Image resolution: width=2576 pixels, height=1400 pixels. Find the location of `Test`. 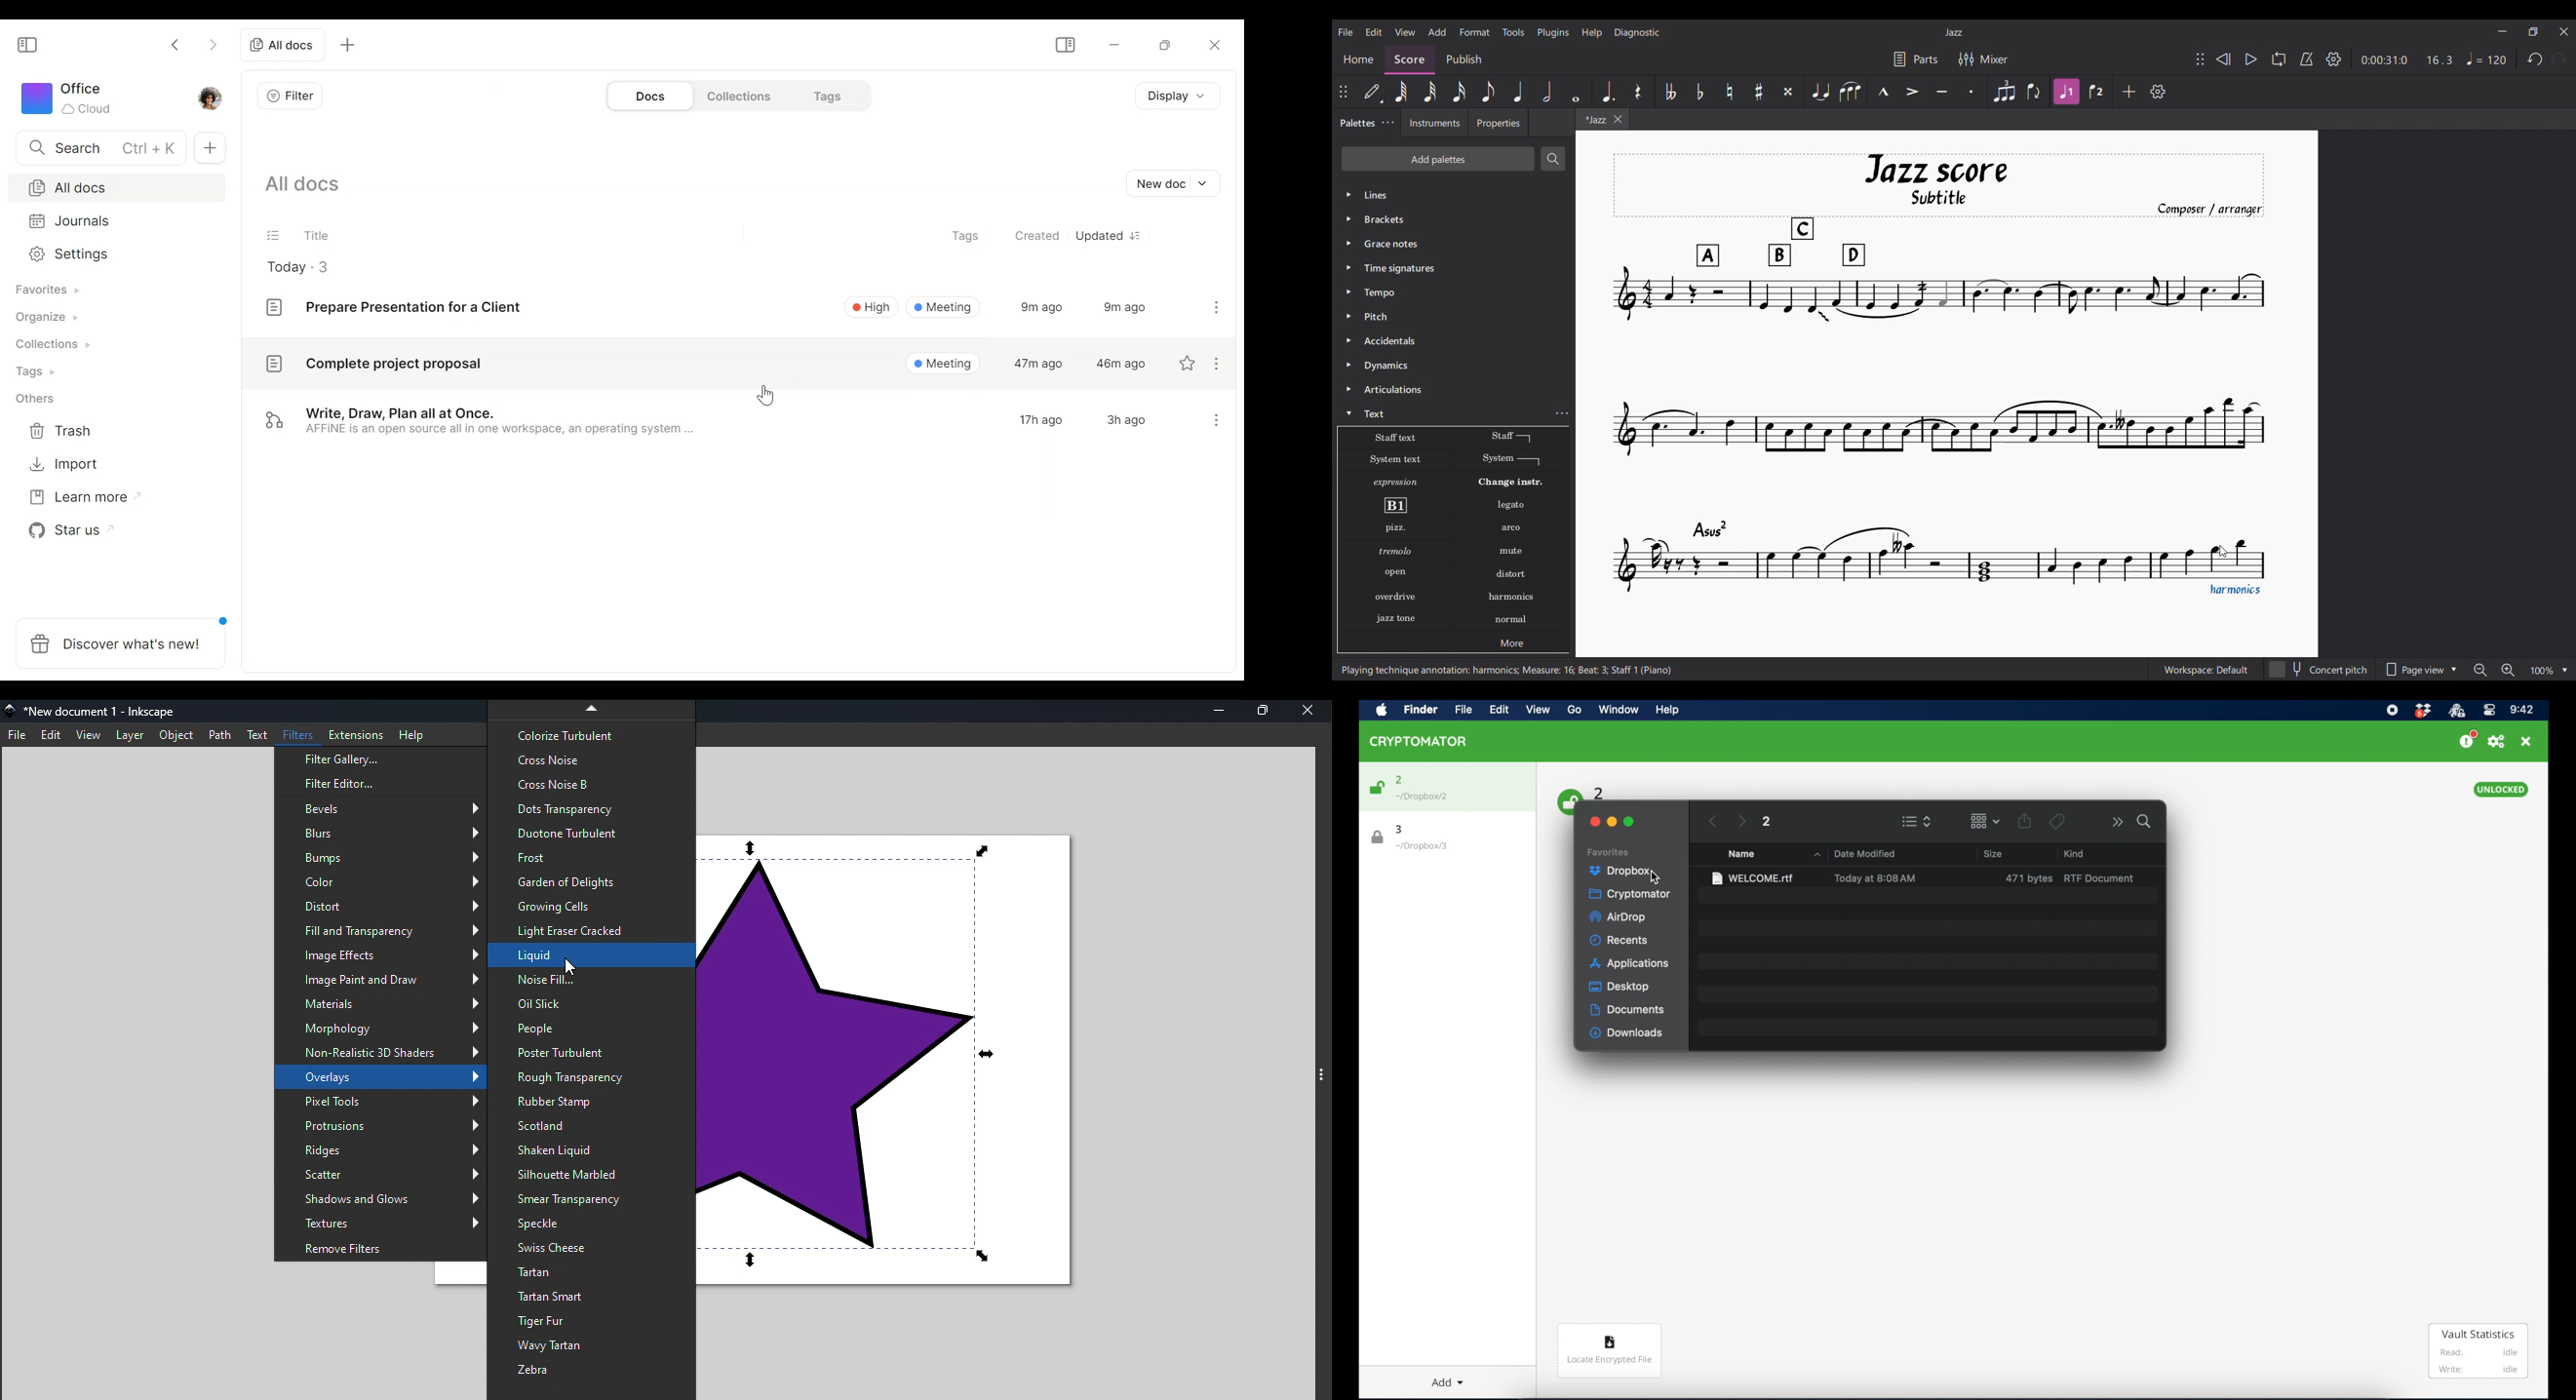

Test is located at coordinates (1378, 414).